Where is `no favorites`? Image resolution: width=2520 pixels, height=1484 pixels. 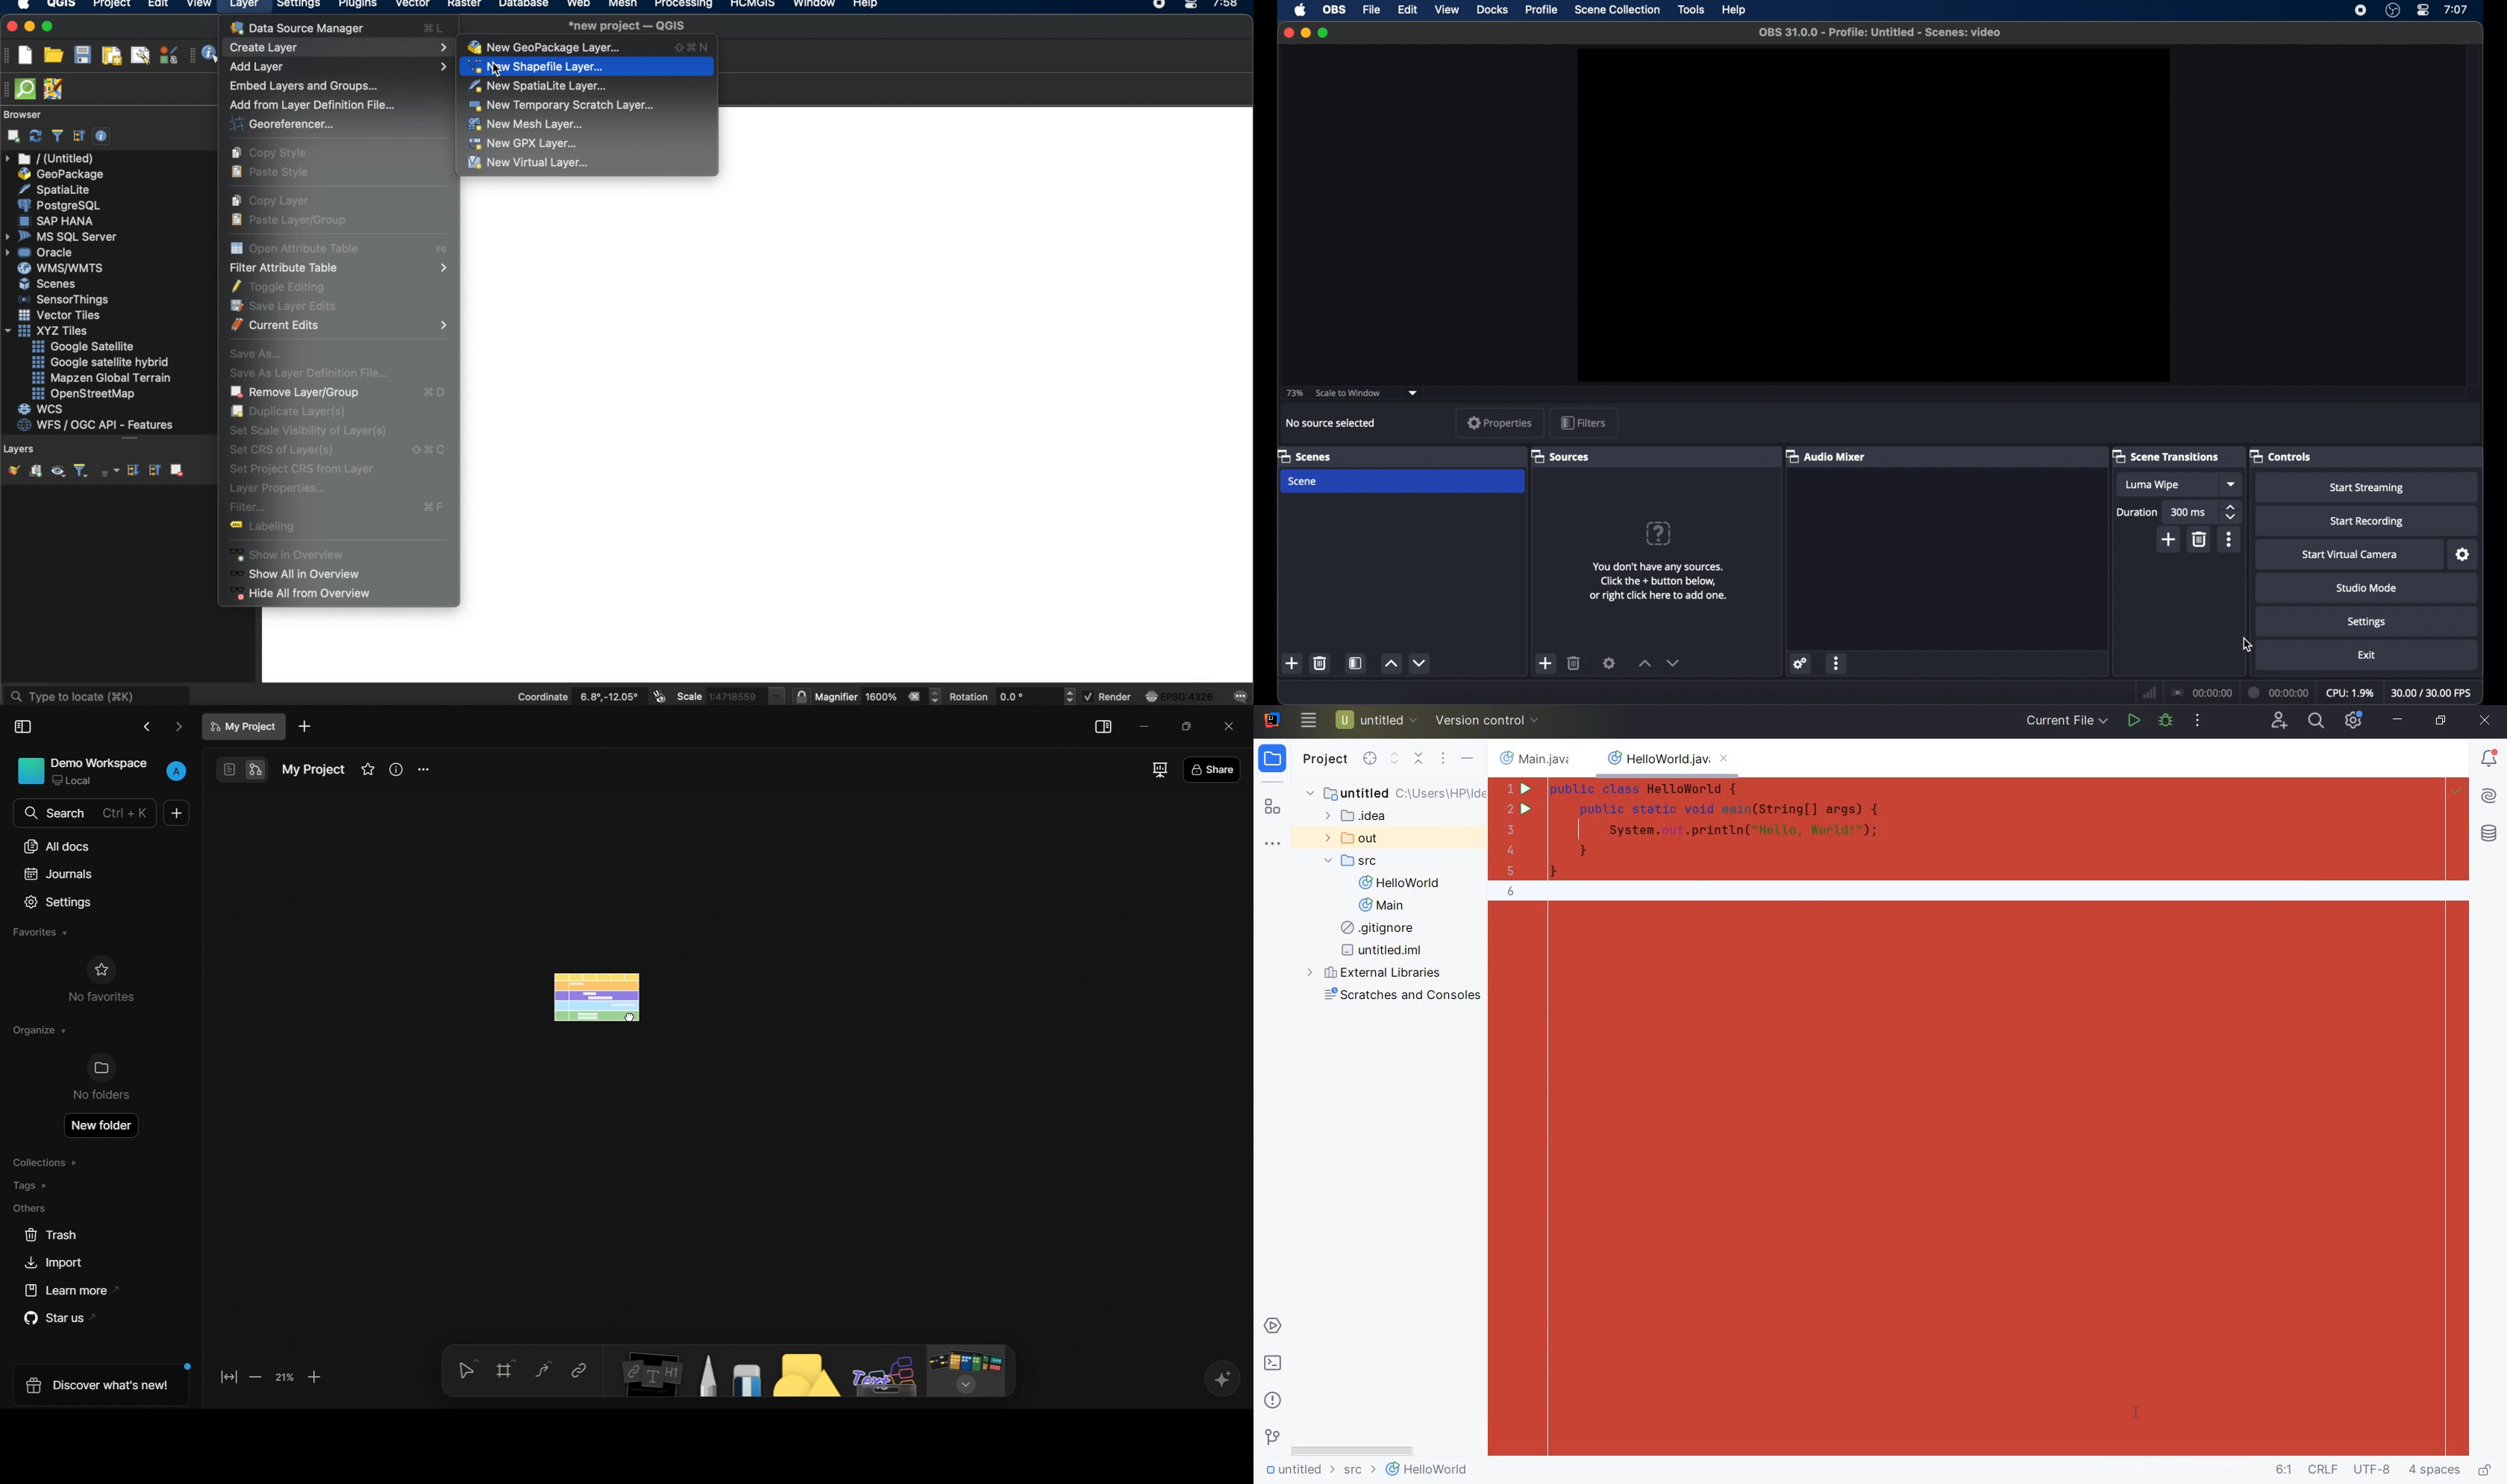
no favorites is located at coordinates (101, 978).